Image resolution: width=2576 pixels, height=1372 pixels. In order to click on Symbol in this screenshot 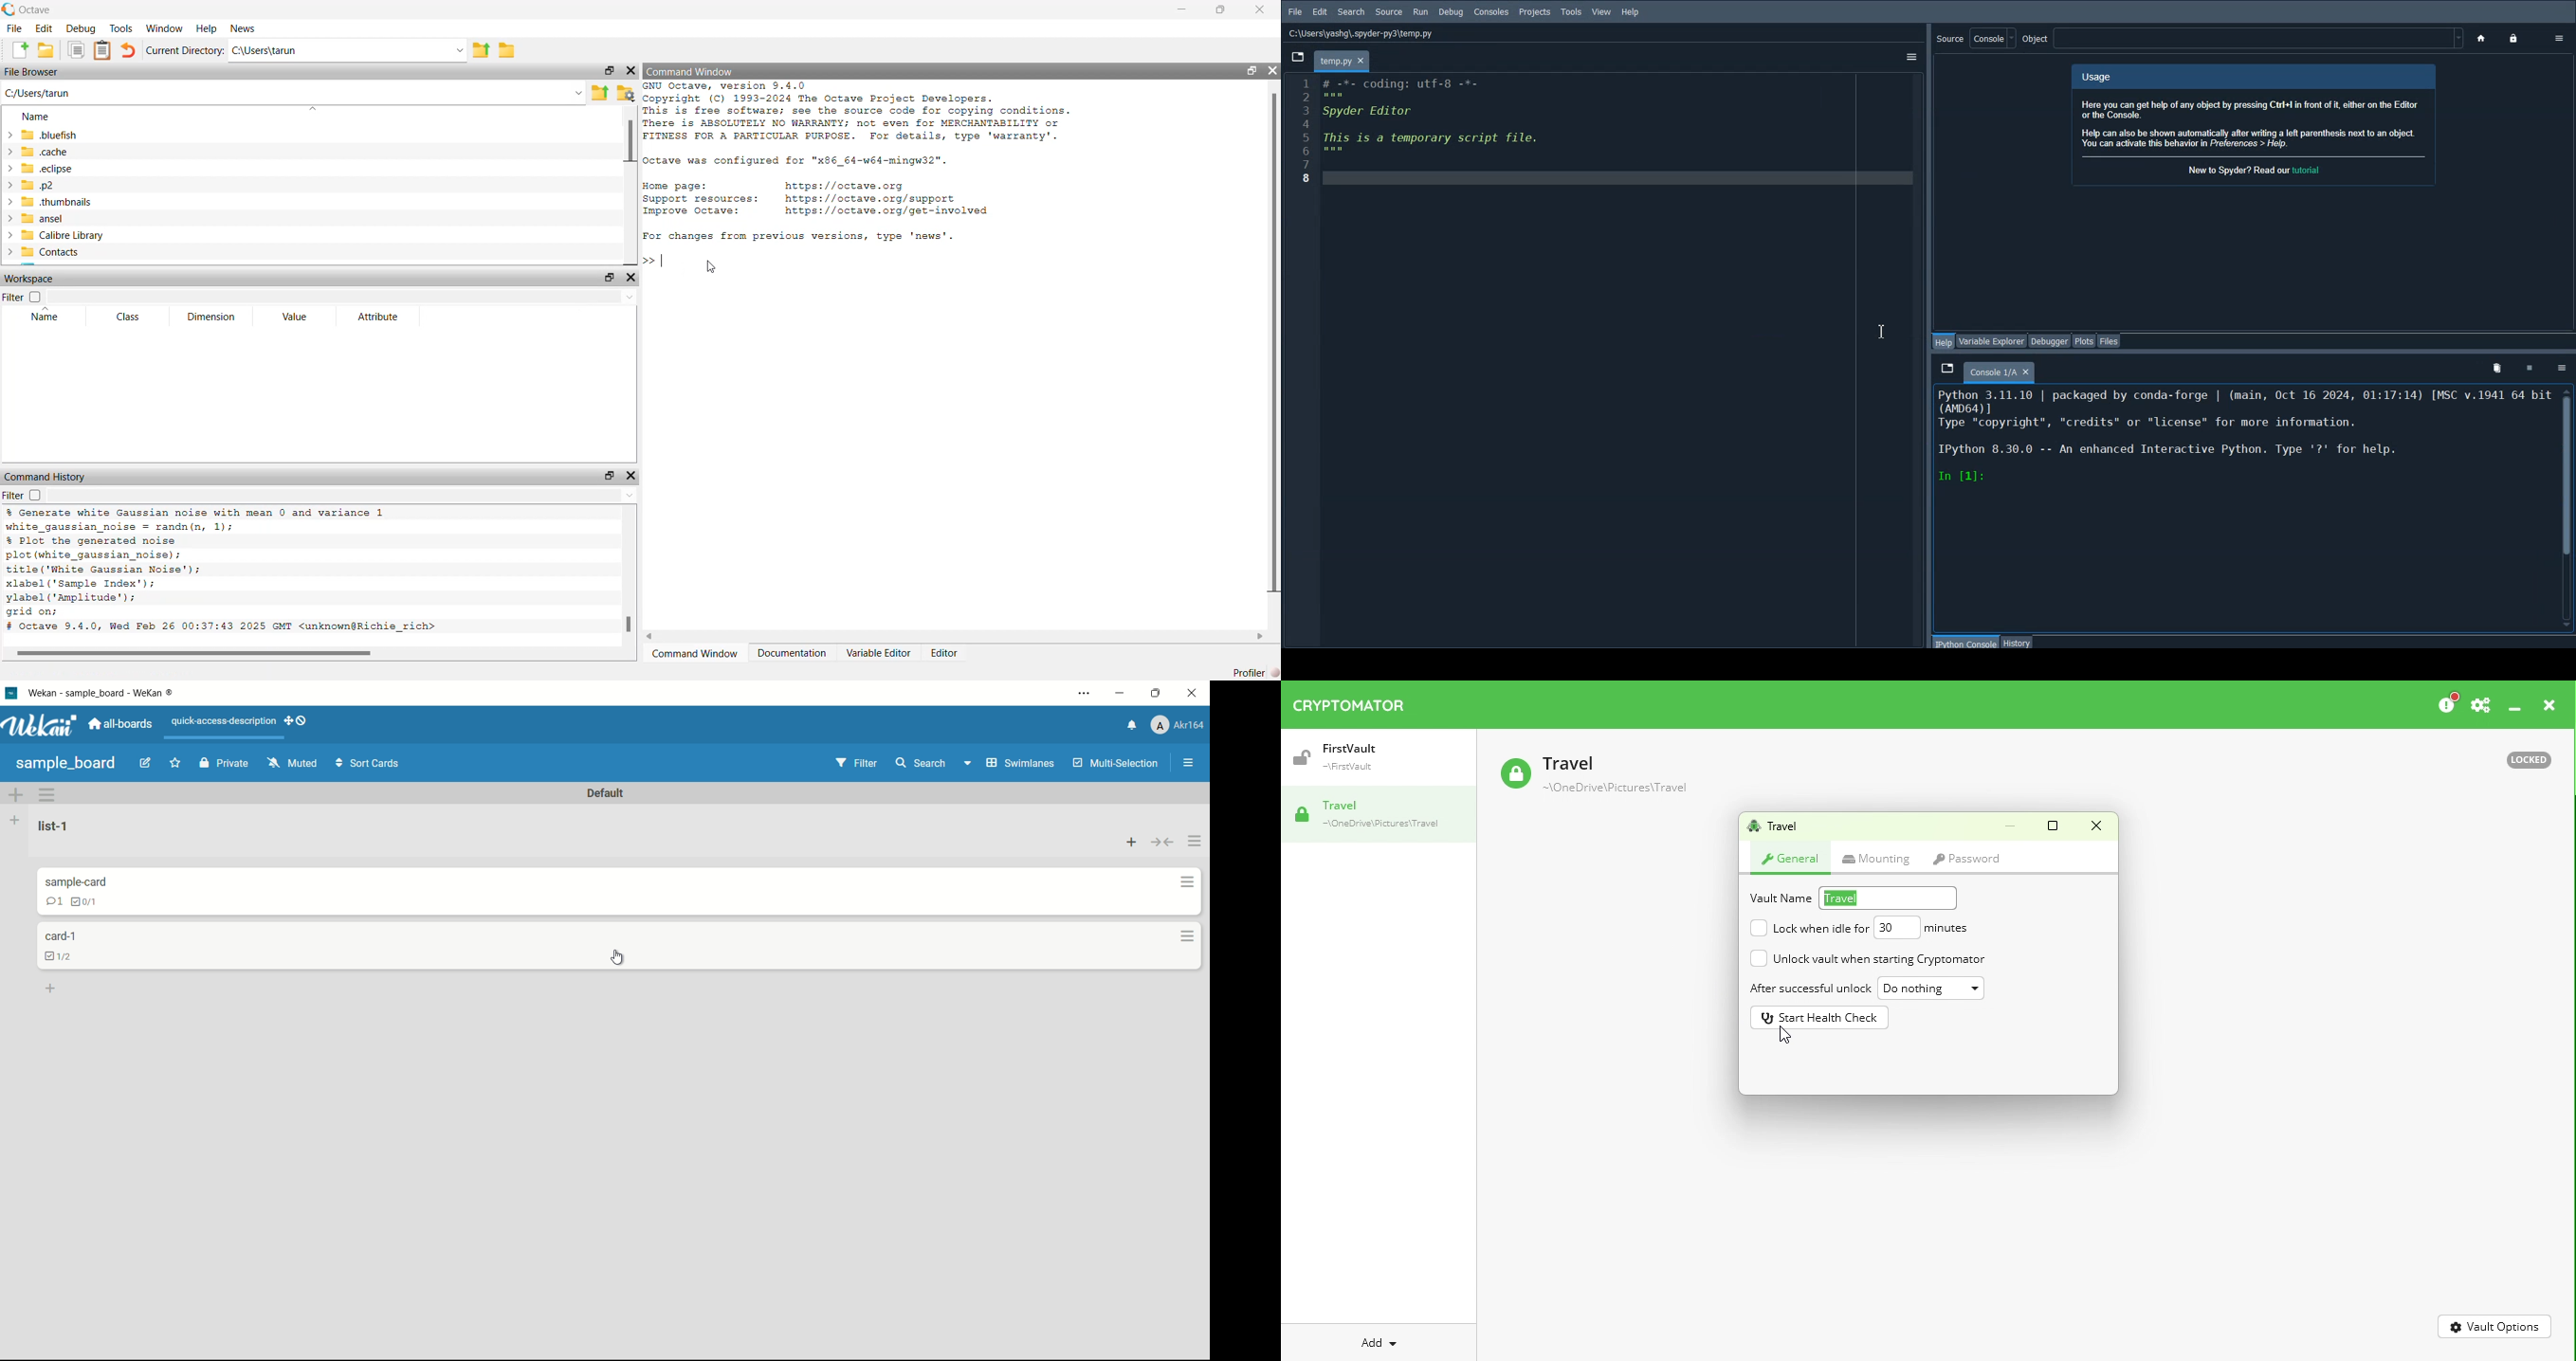, I will do `click(2530, 370)`.